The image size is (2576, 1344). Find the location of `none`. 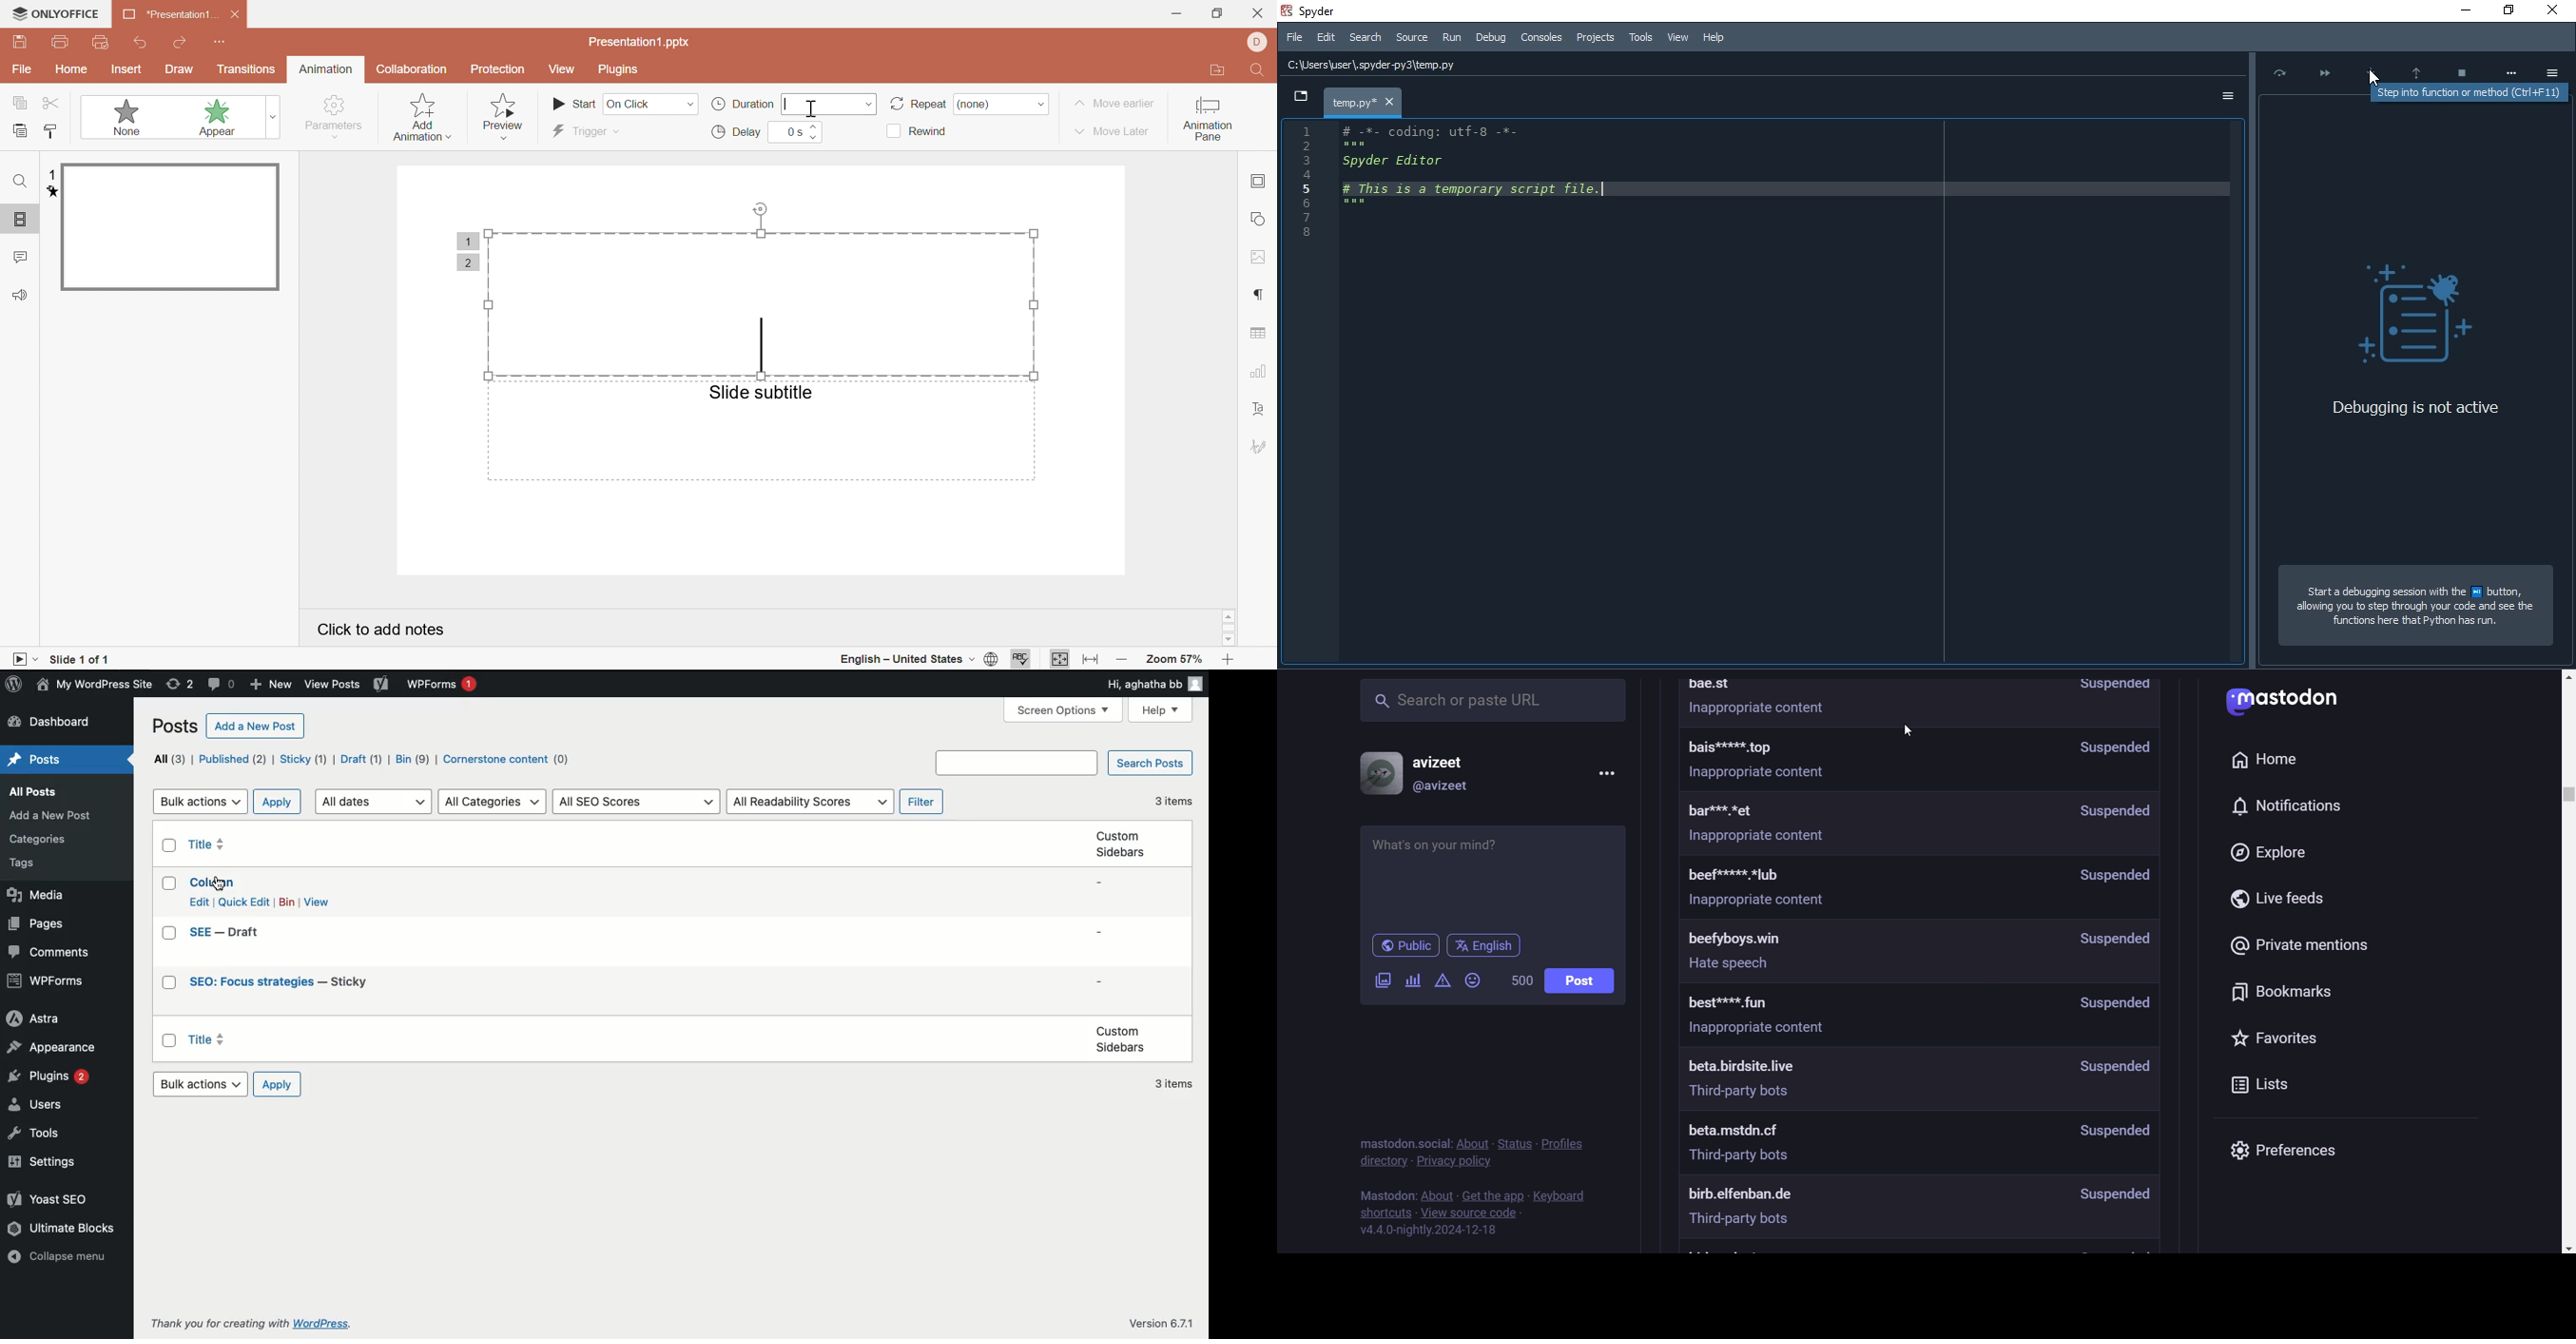

none is located at coordinates (120, 116).